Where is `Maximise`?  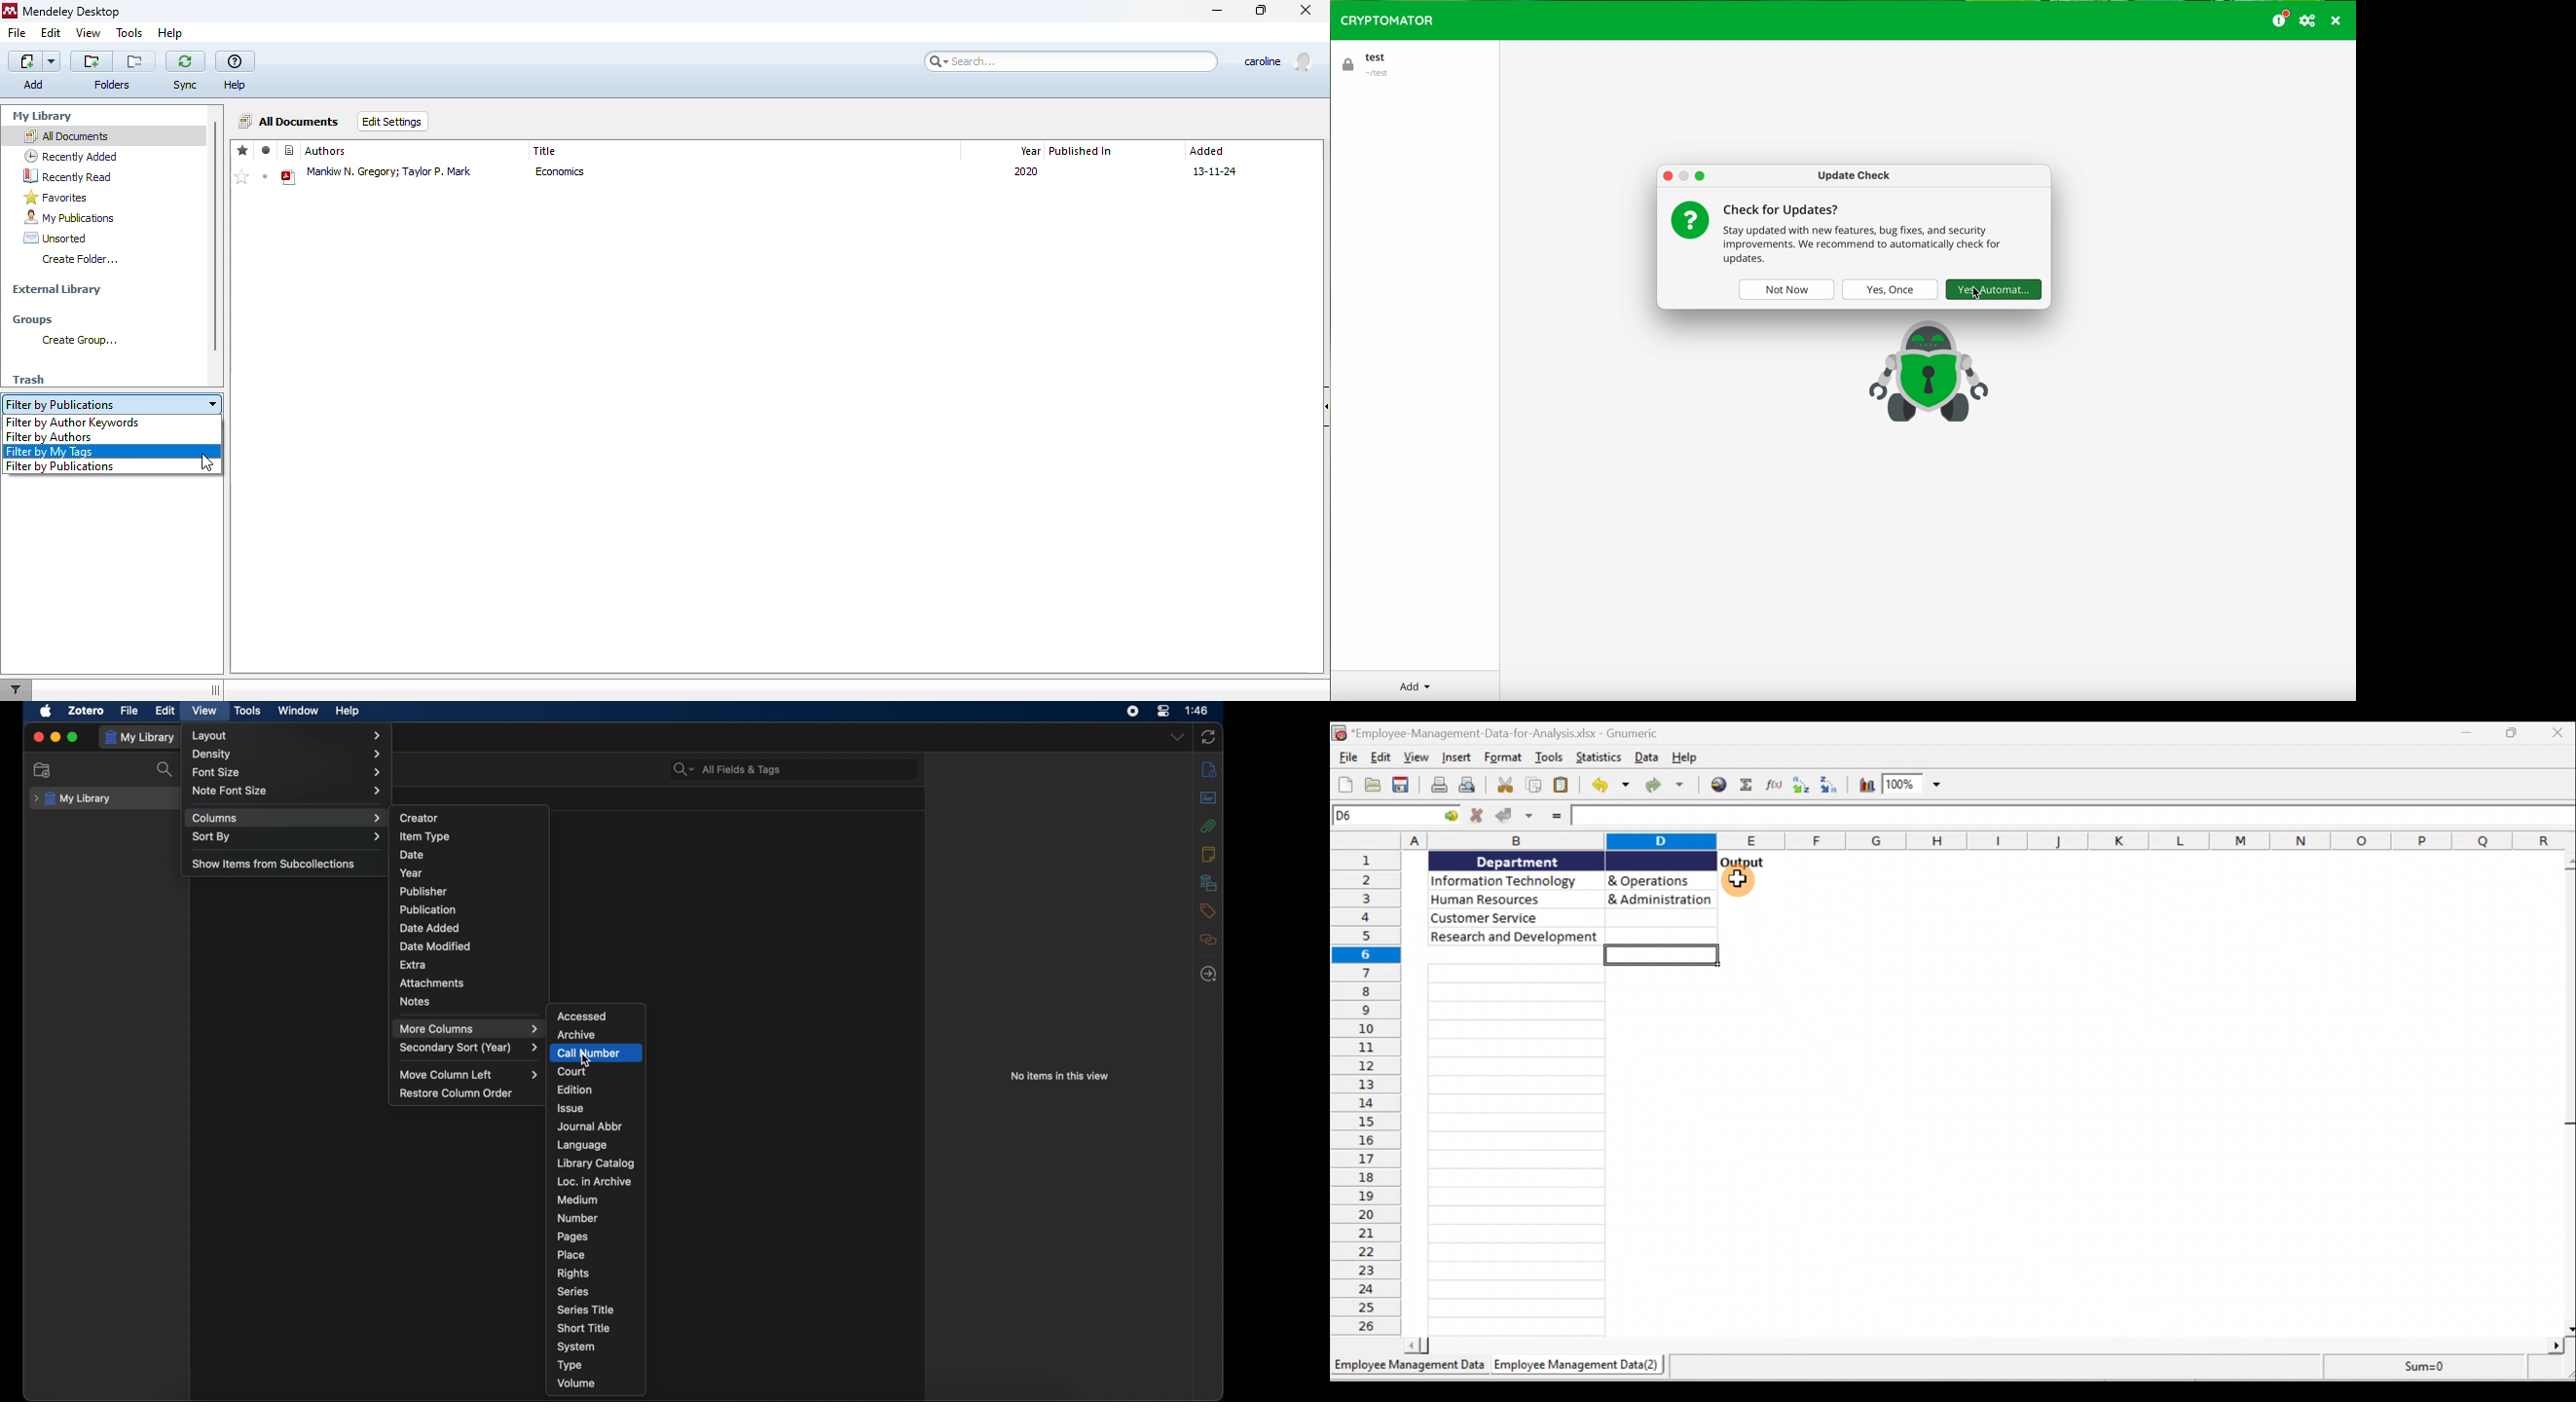
Maximise is located at coordinates (2516, 734).